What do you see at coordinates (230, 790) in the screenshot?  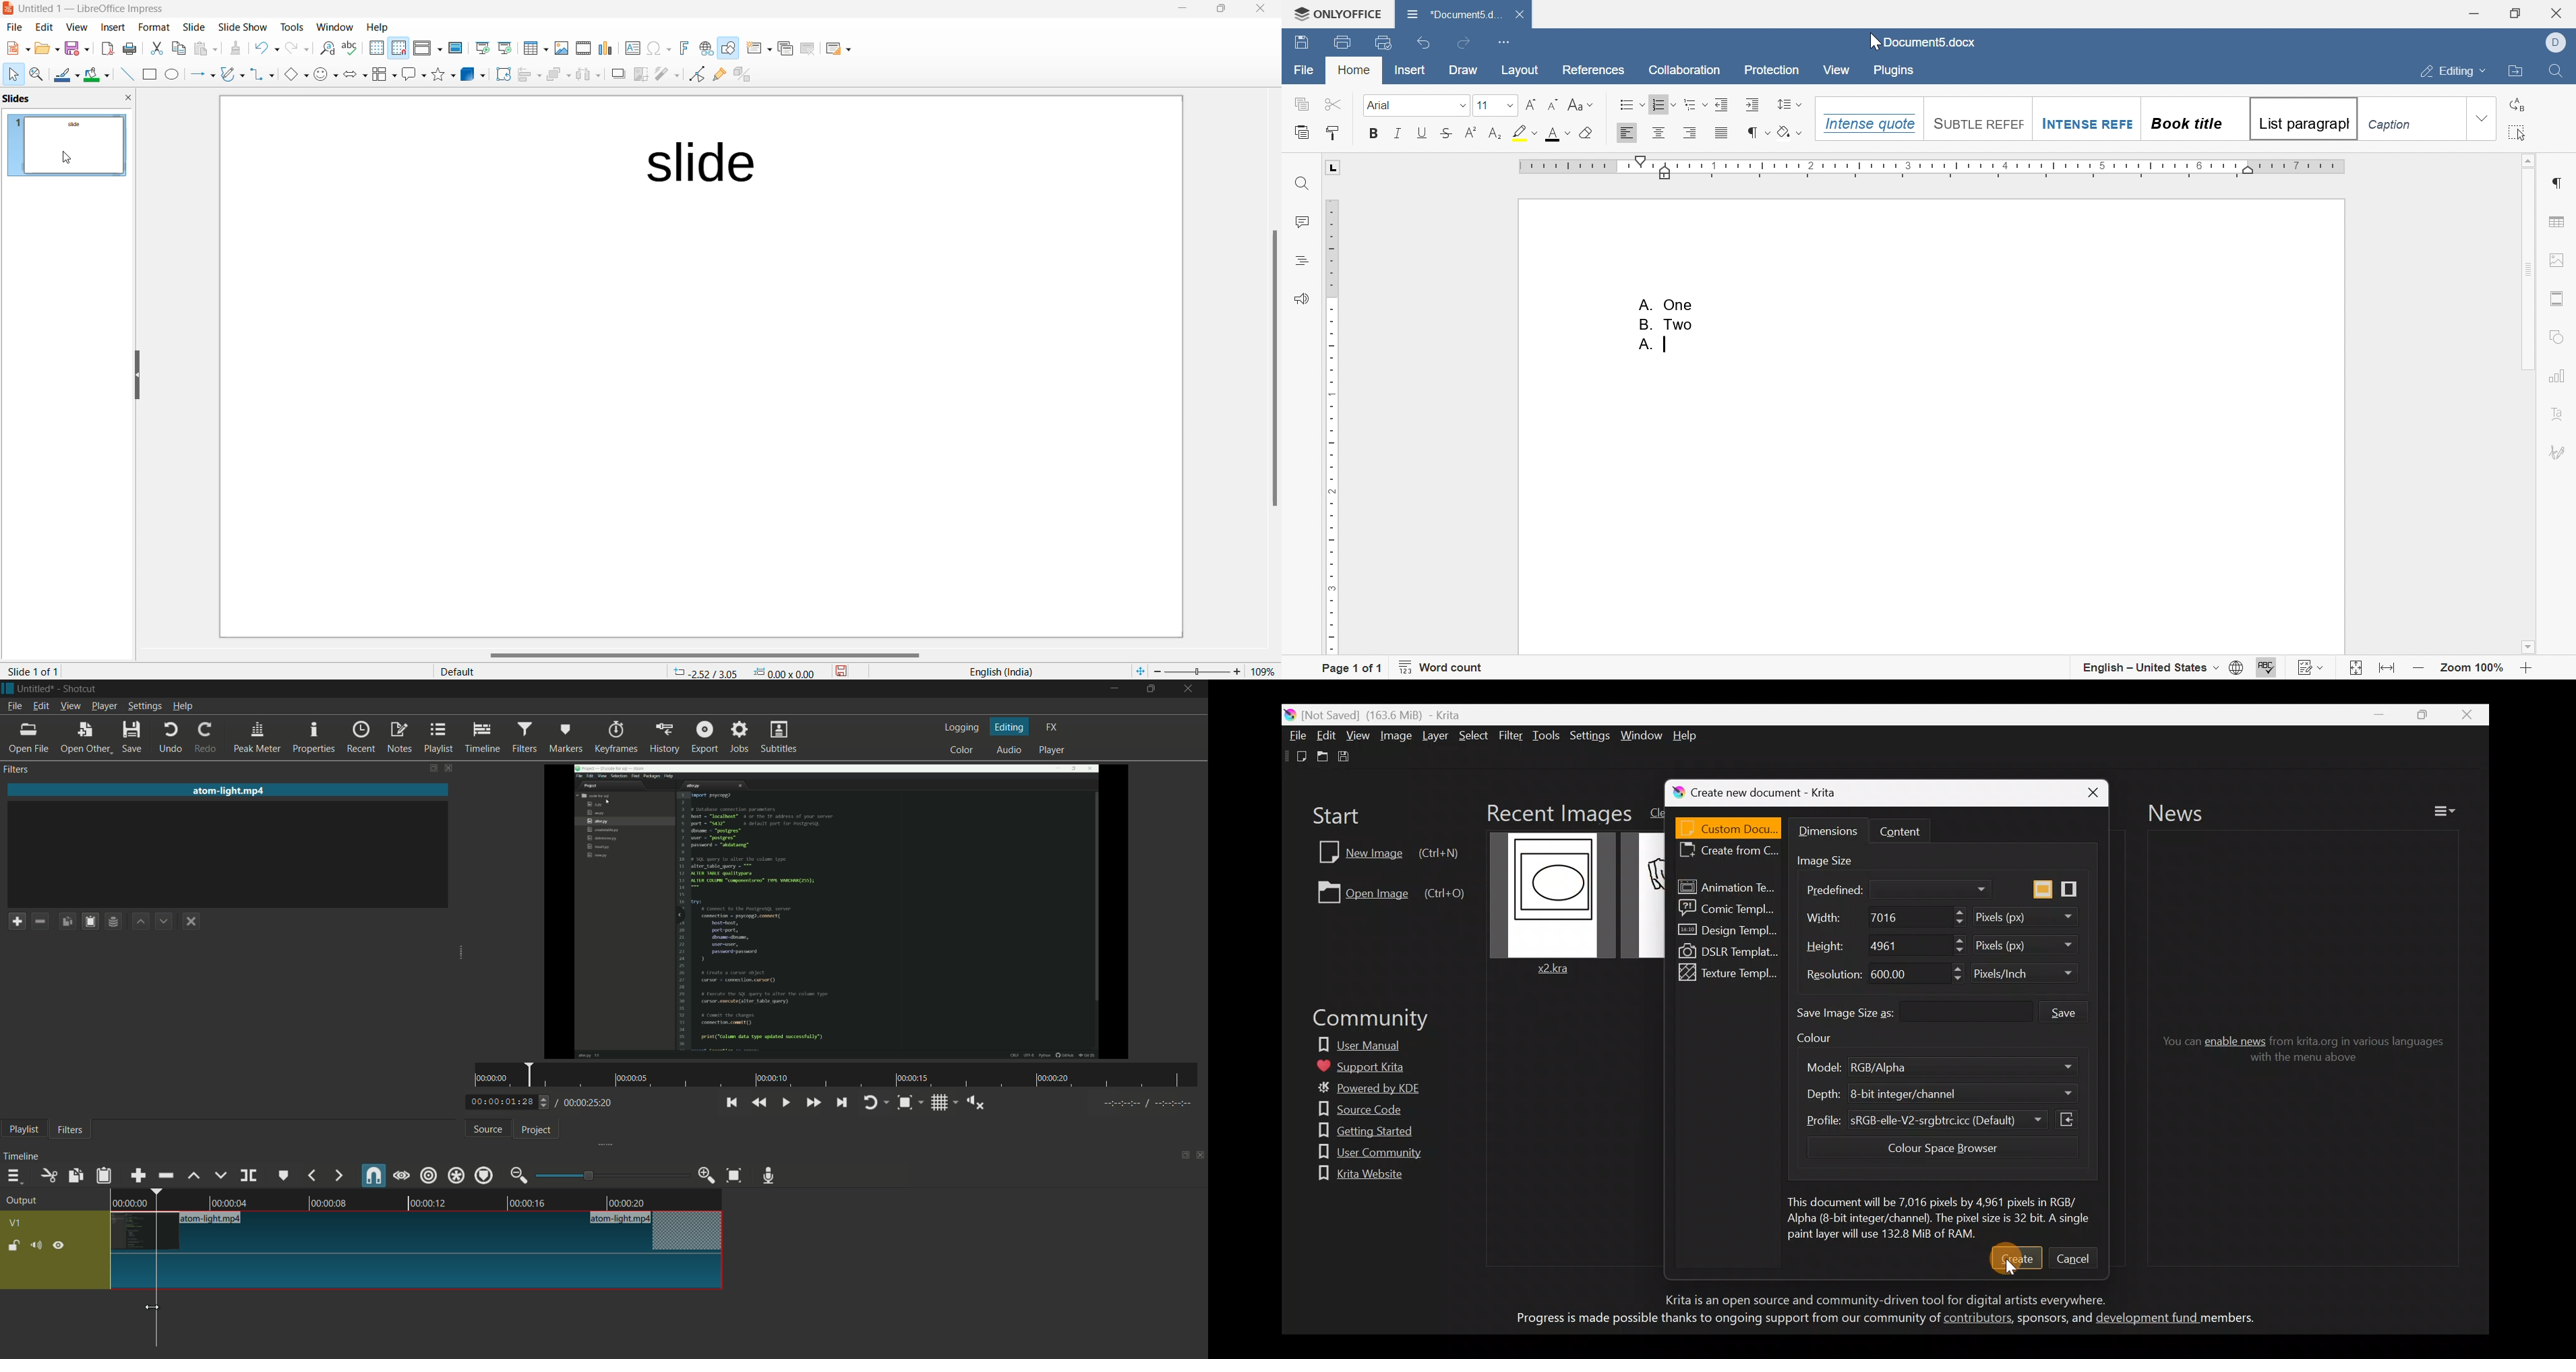 I see `imported file name` at bounding box center [230, 790].